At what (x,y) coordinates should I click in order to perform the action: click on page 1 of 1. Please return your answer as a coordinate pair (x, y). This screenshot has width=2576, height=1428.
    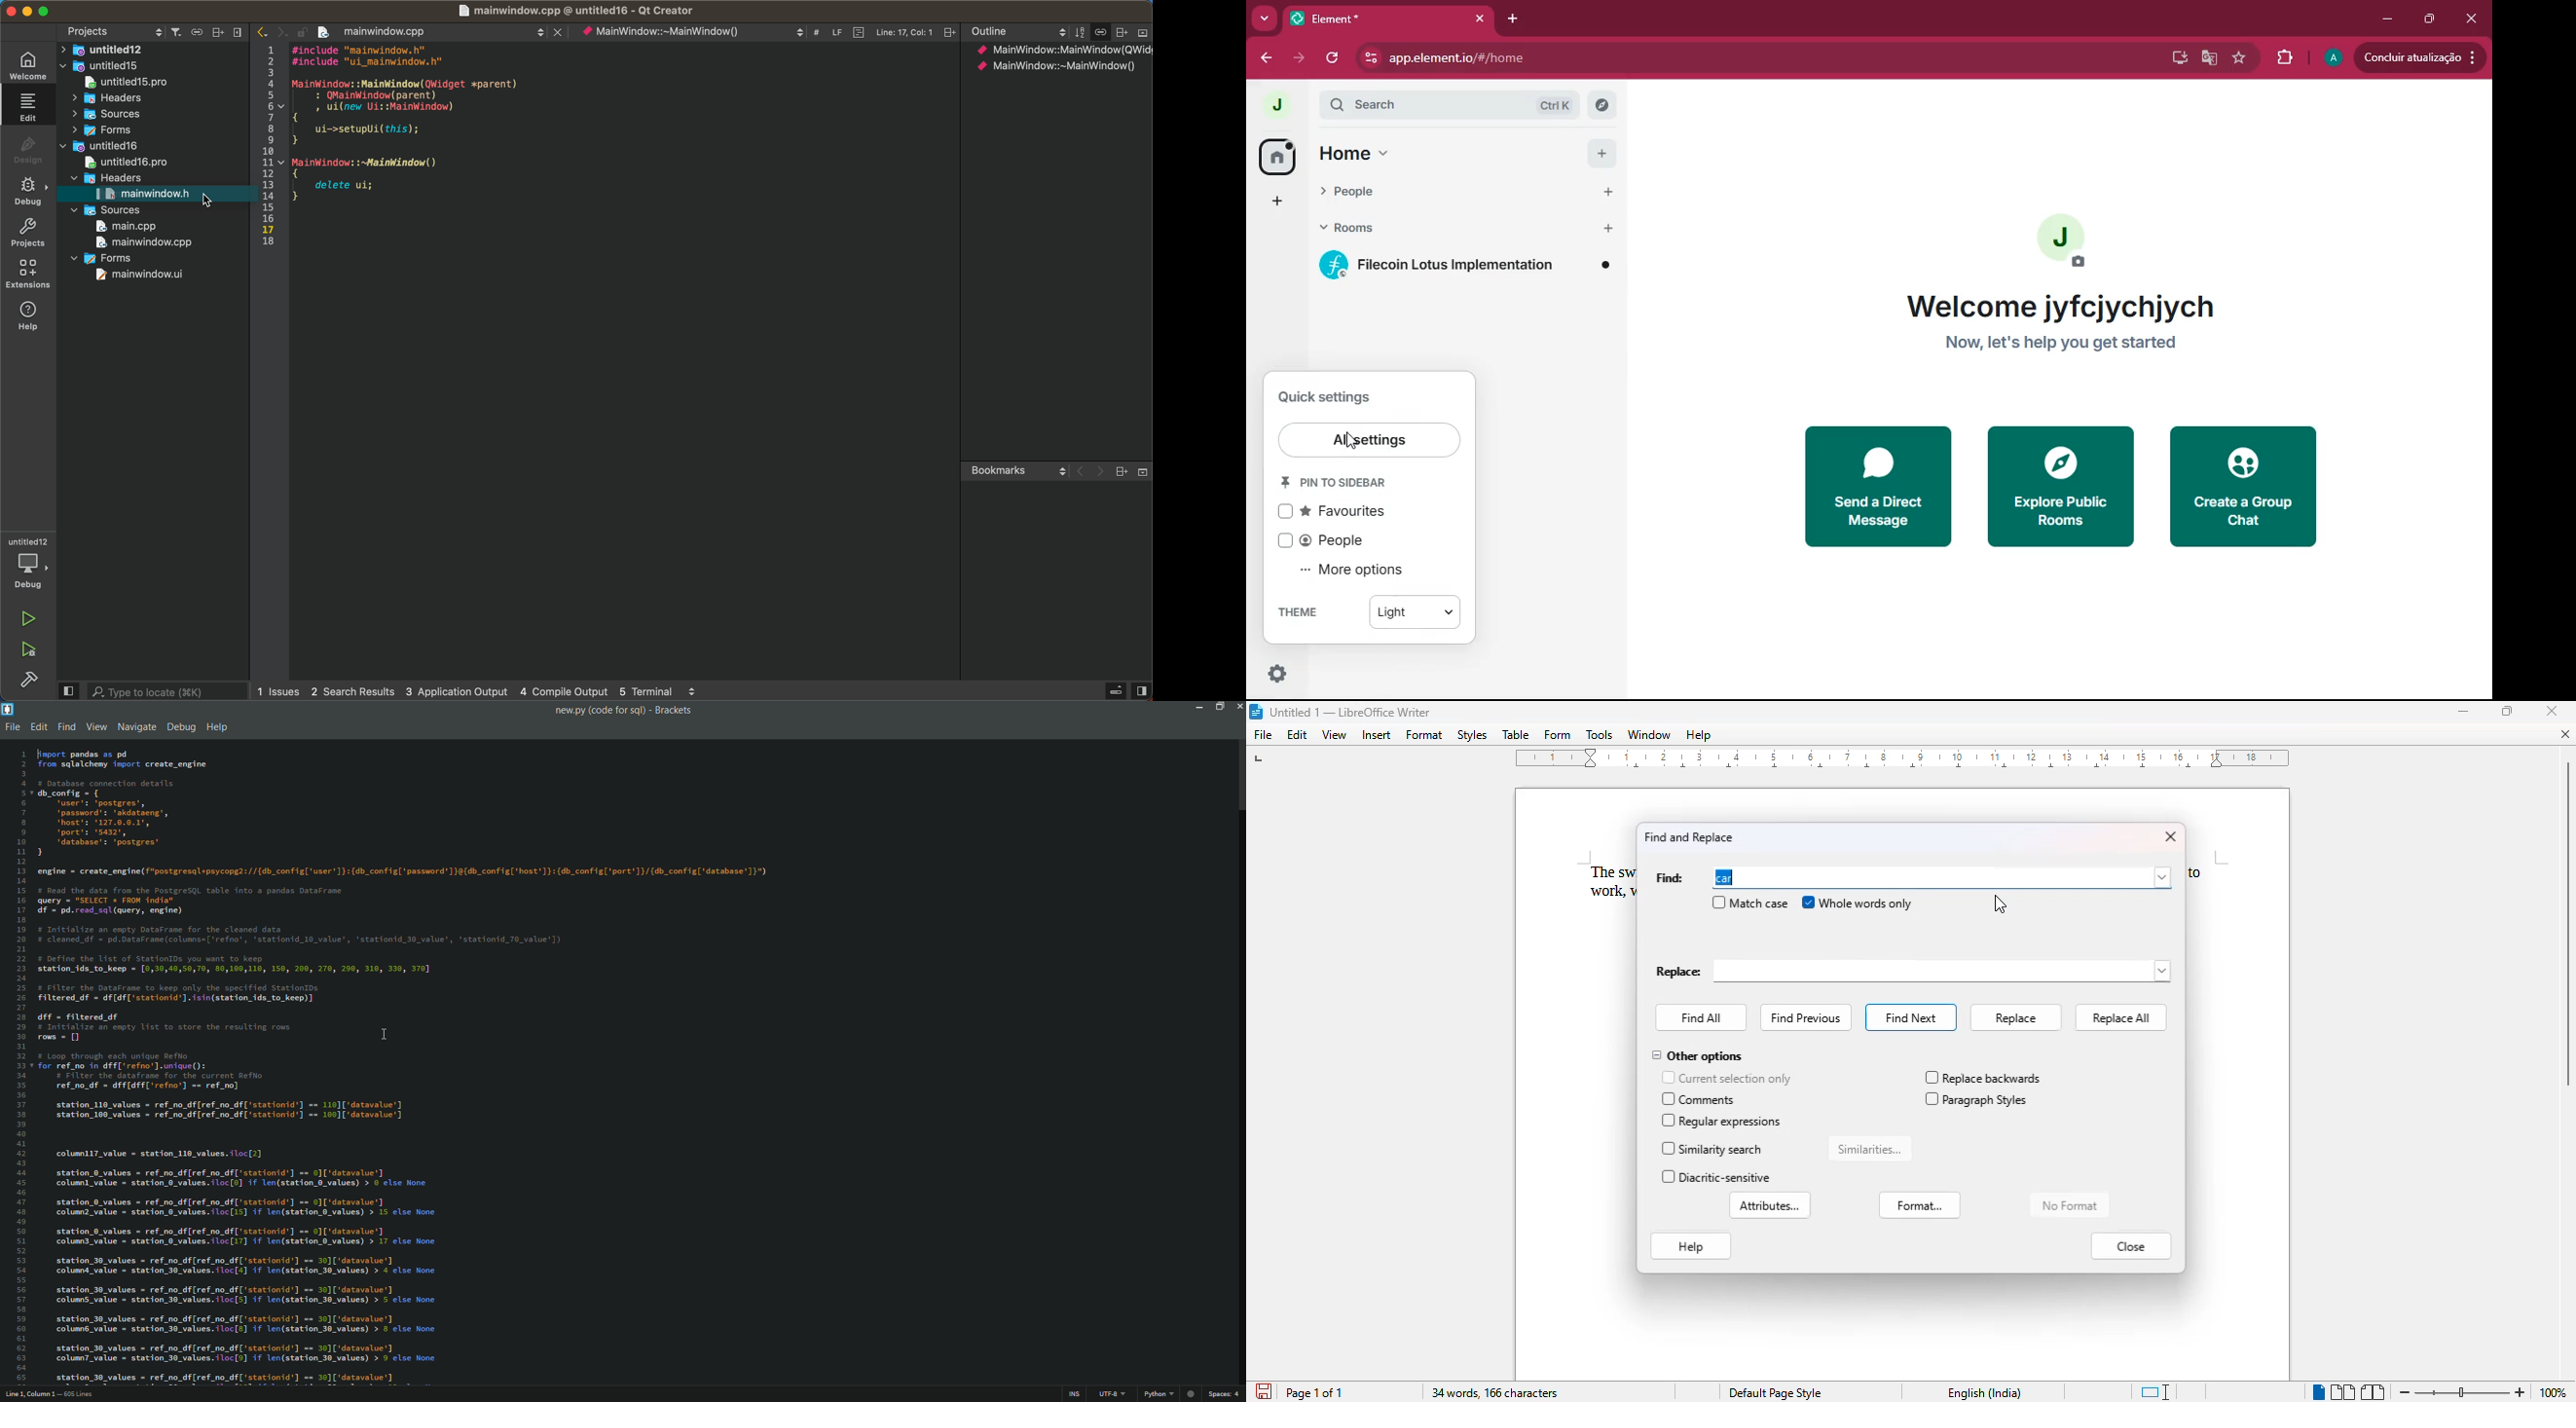
    Looking at the image, I should click on (1314, 1392).